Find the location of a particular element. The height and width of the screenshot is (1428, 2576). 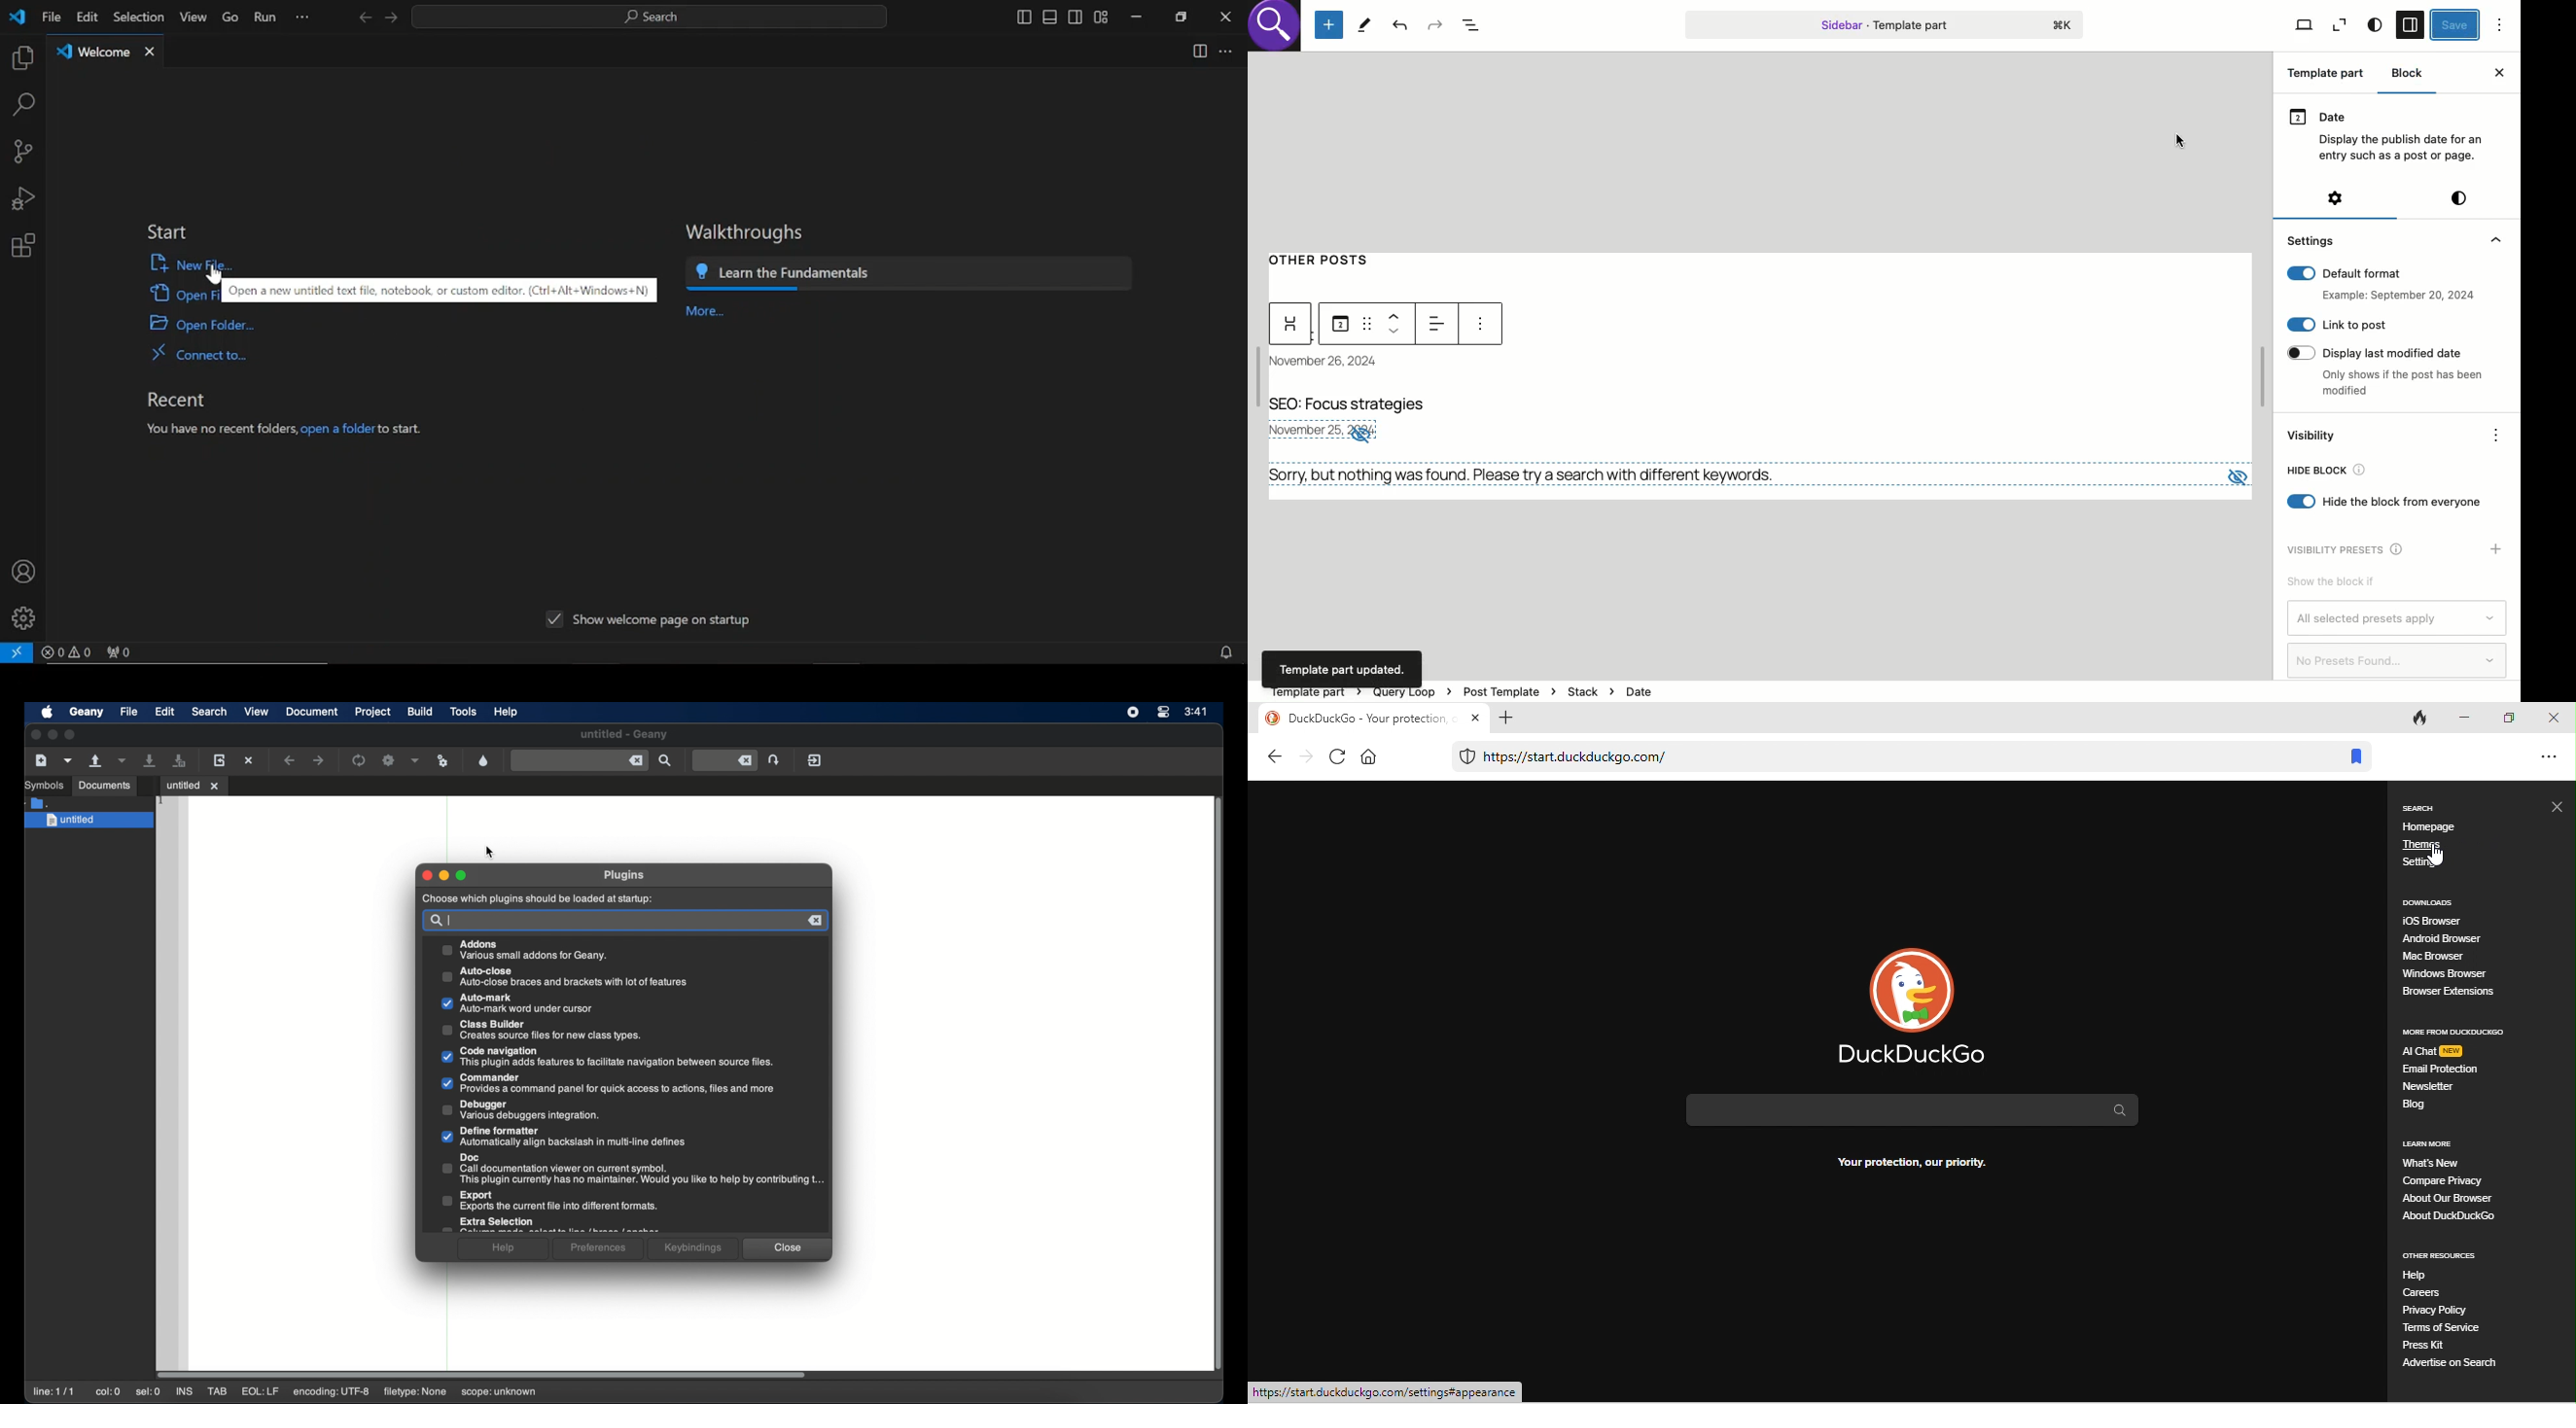

Display last modified date is located at coordinates (2384, 351).